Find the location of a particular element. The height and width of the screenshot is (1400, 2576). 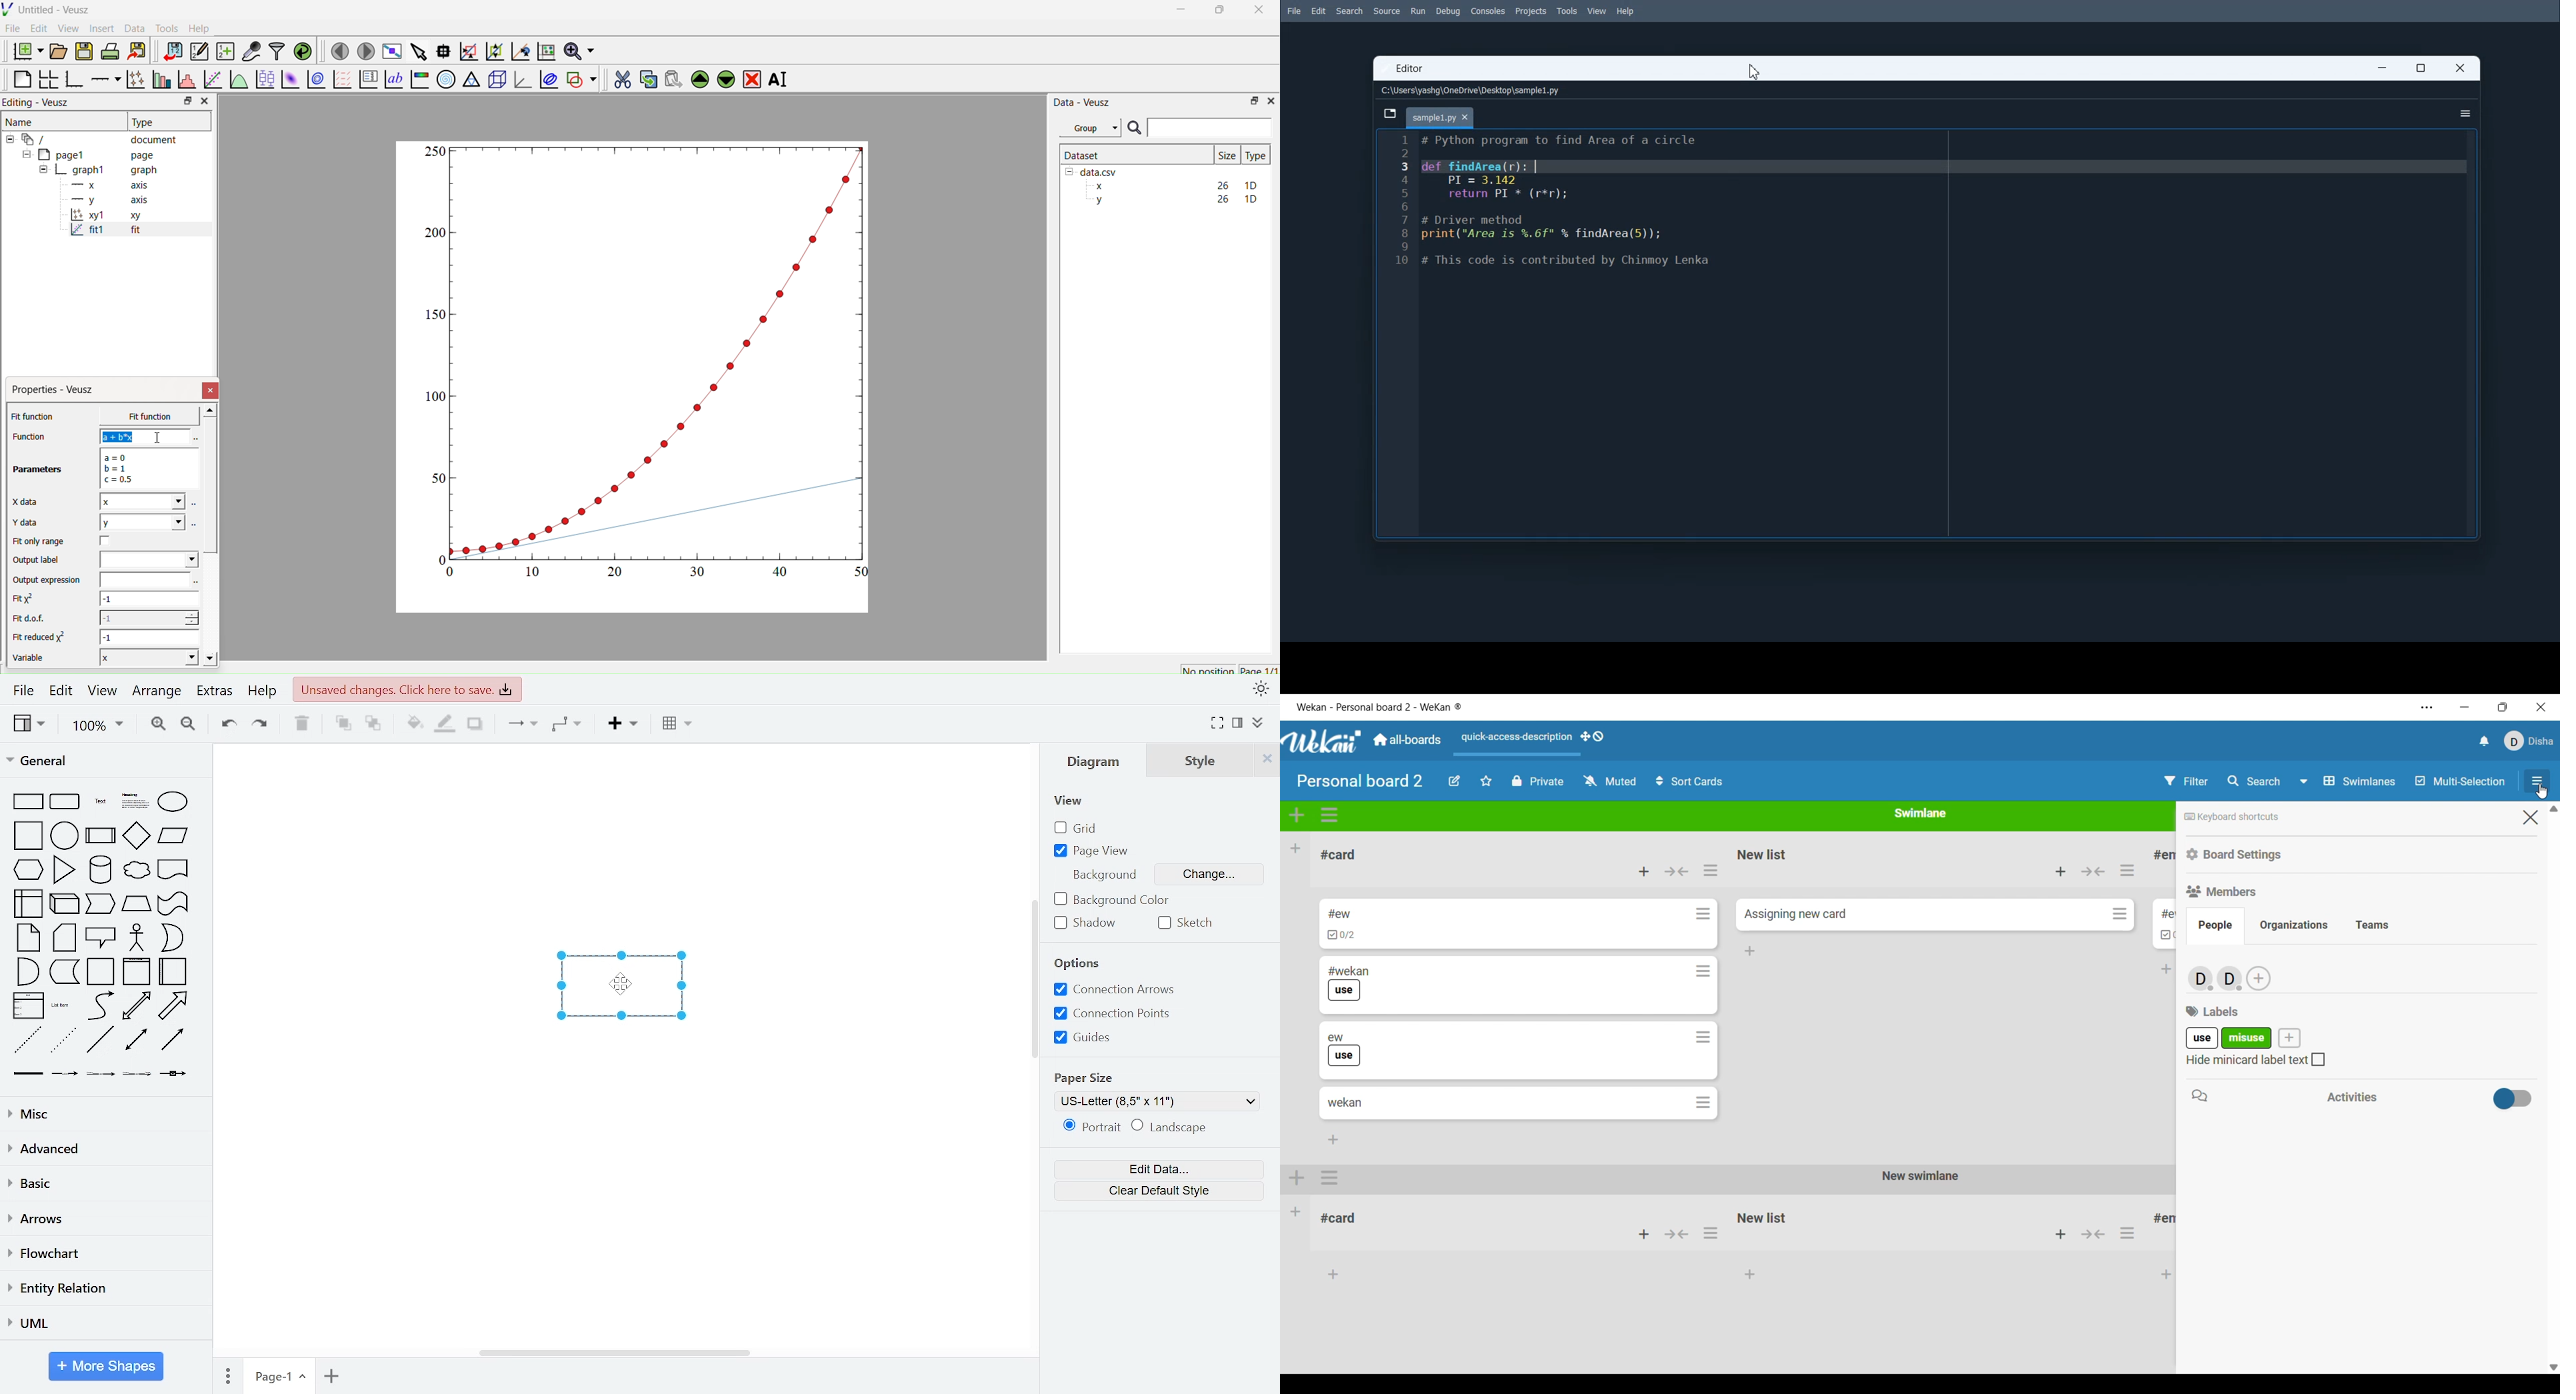

connection is located at coordinates (522, 726).